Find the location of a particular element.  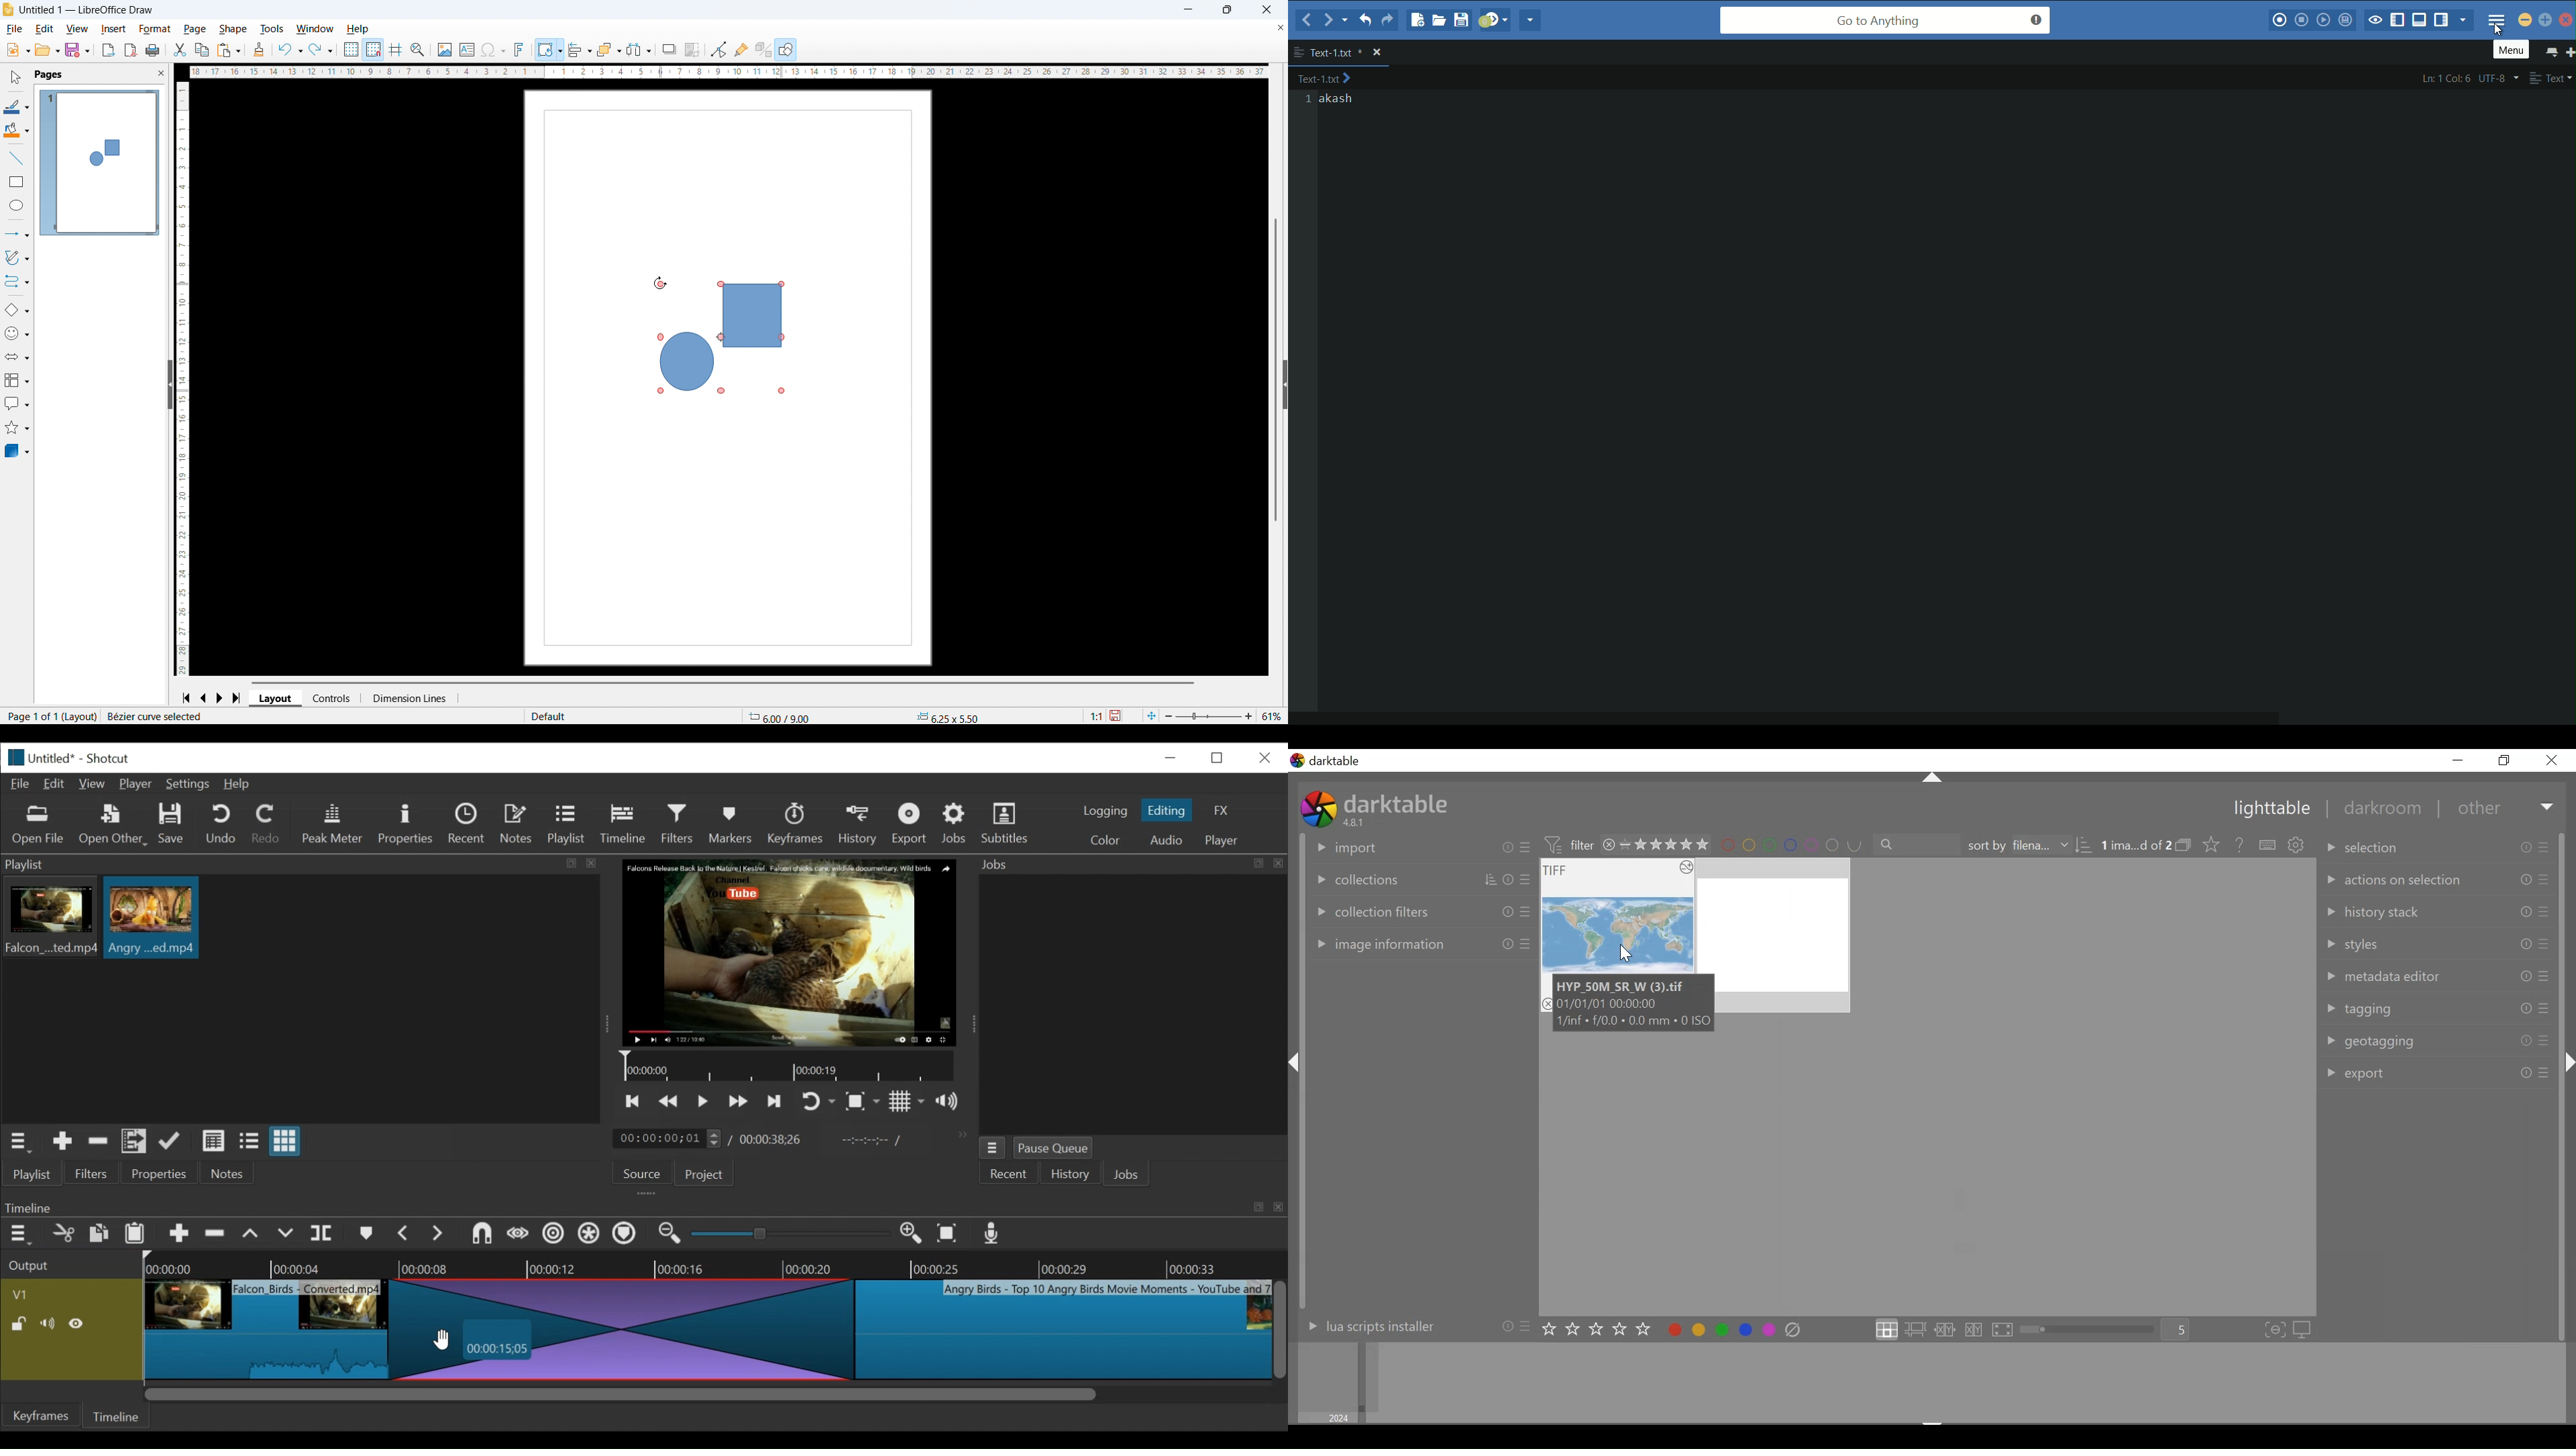

hide is located at coordinates (2568, 1065).